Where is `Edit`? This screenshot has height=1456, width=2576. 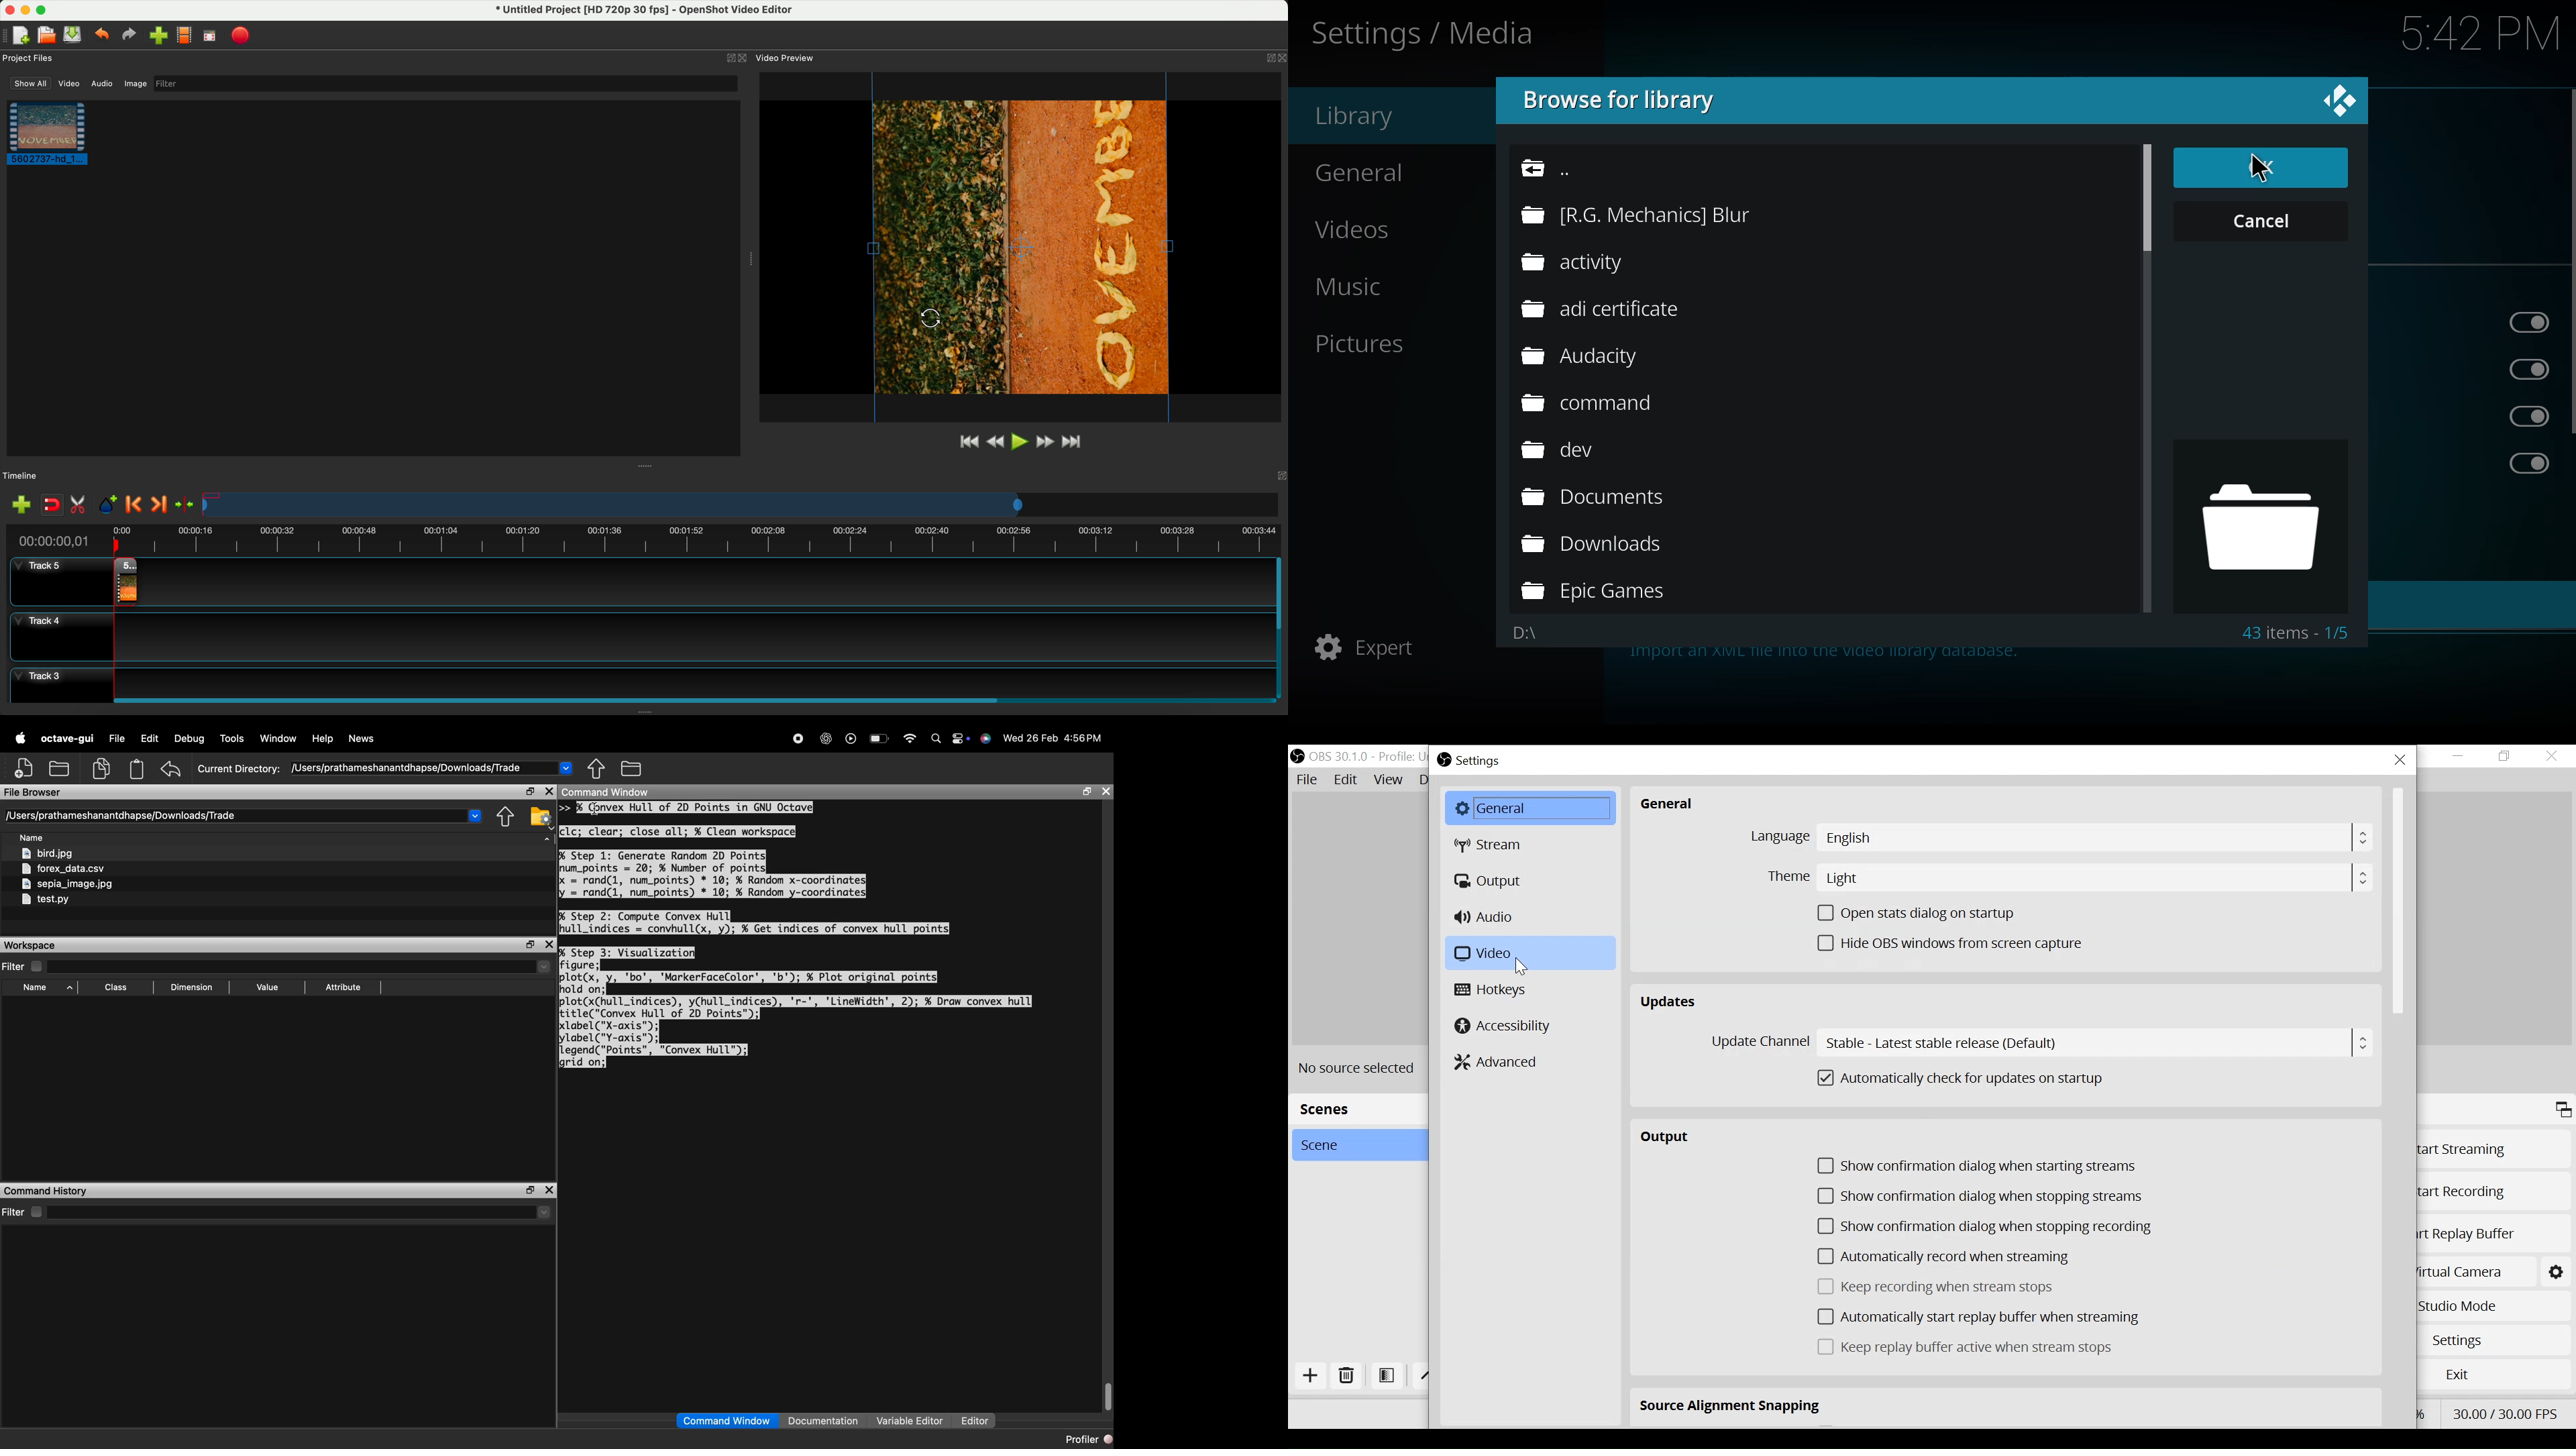
Edit is located at coordinates (1346, 780).